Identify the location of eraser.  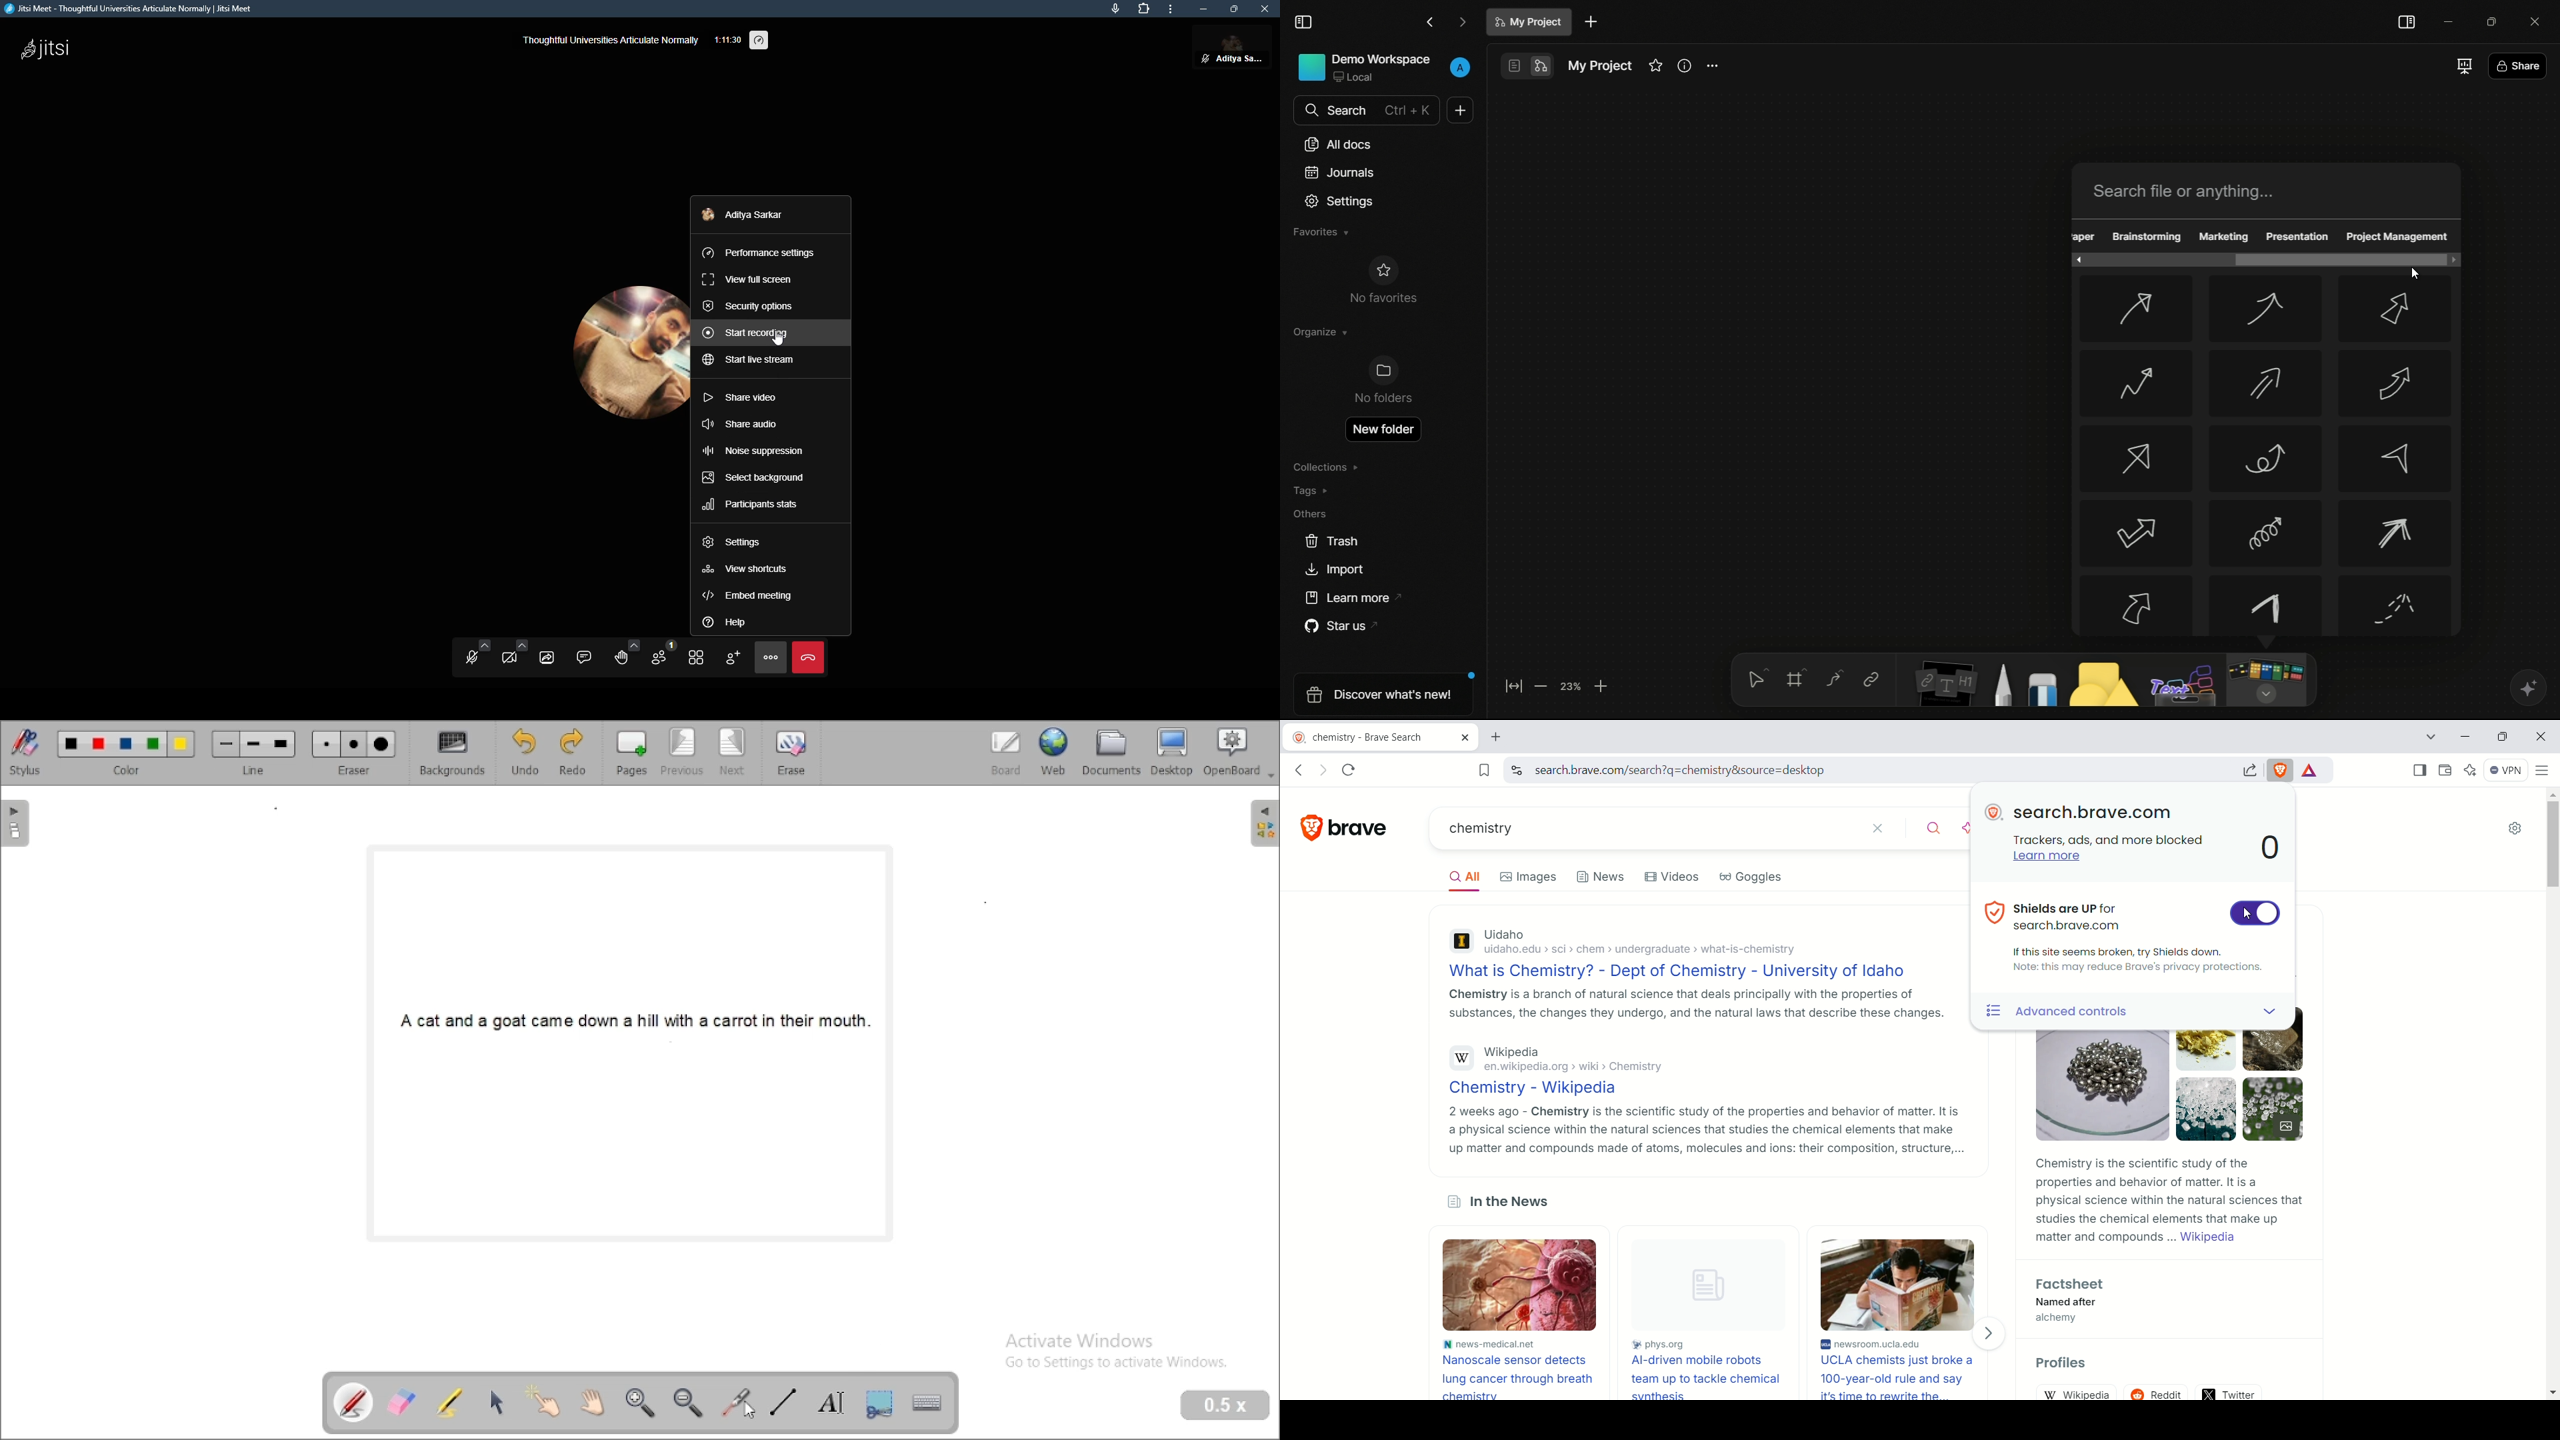
(2043, 689).